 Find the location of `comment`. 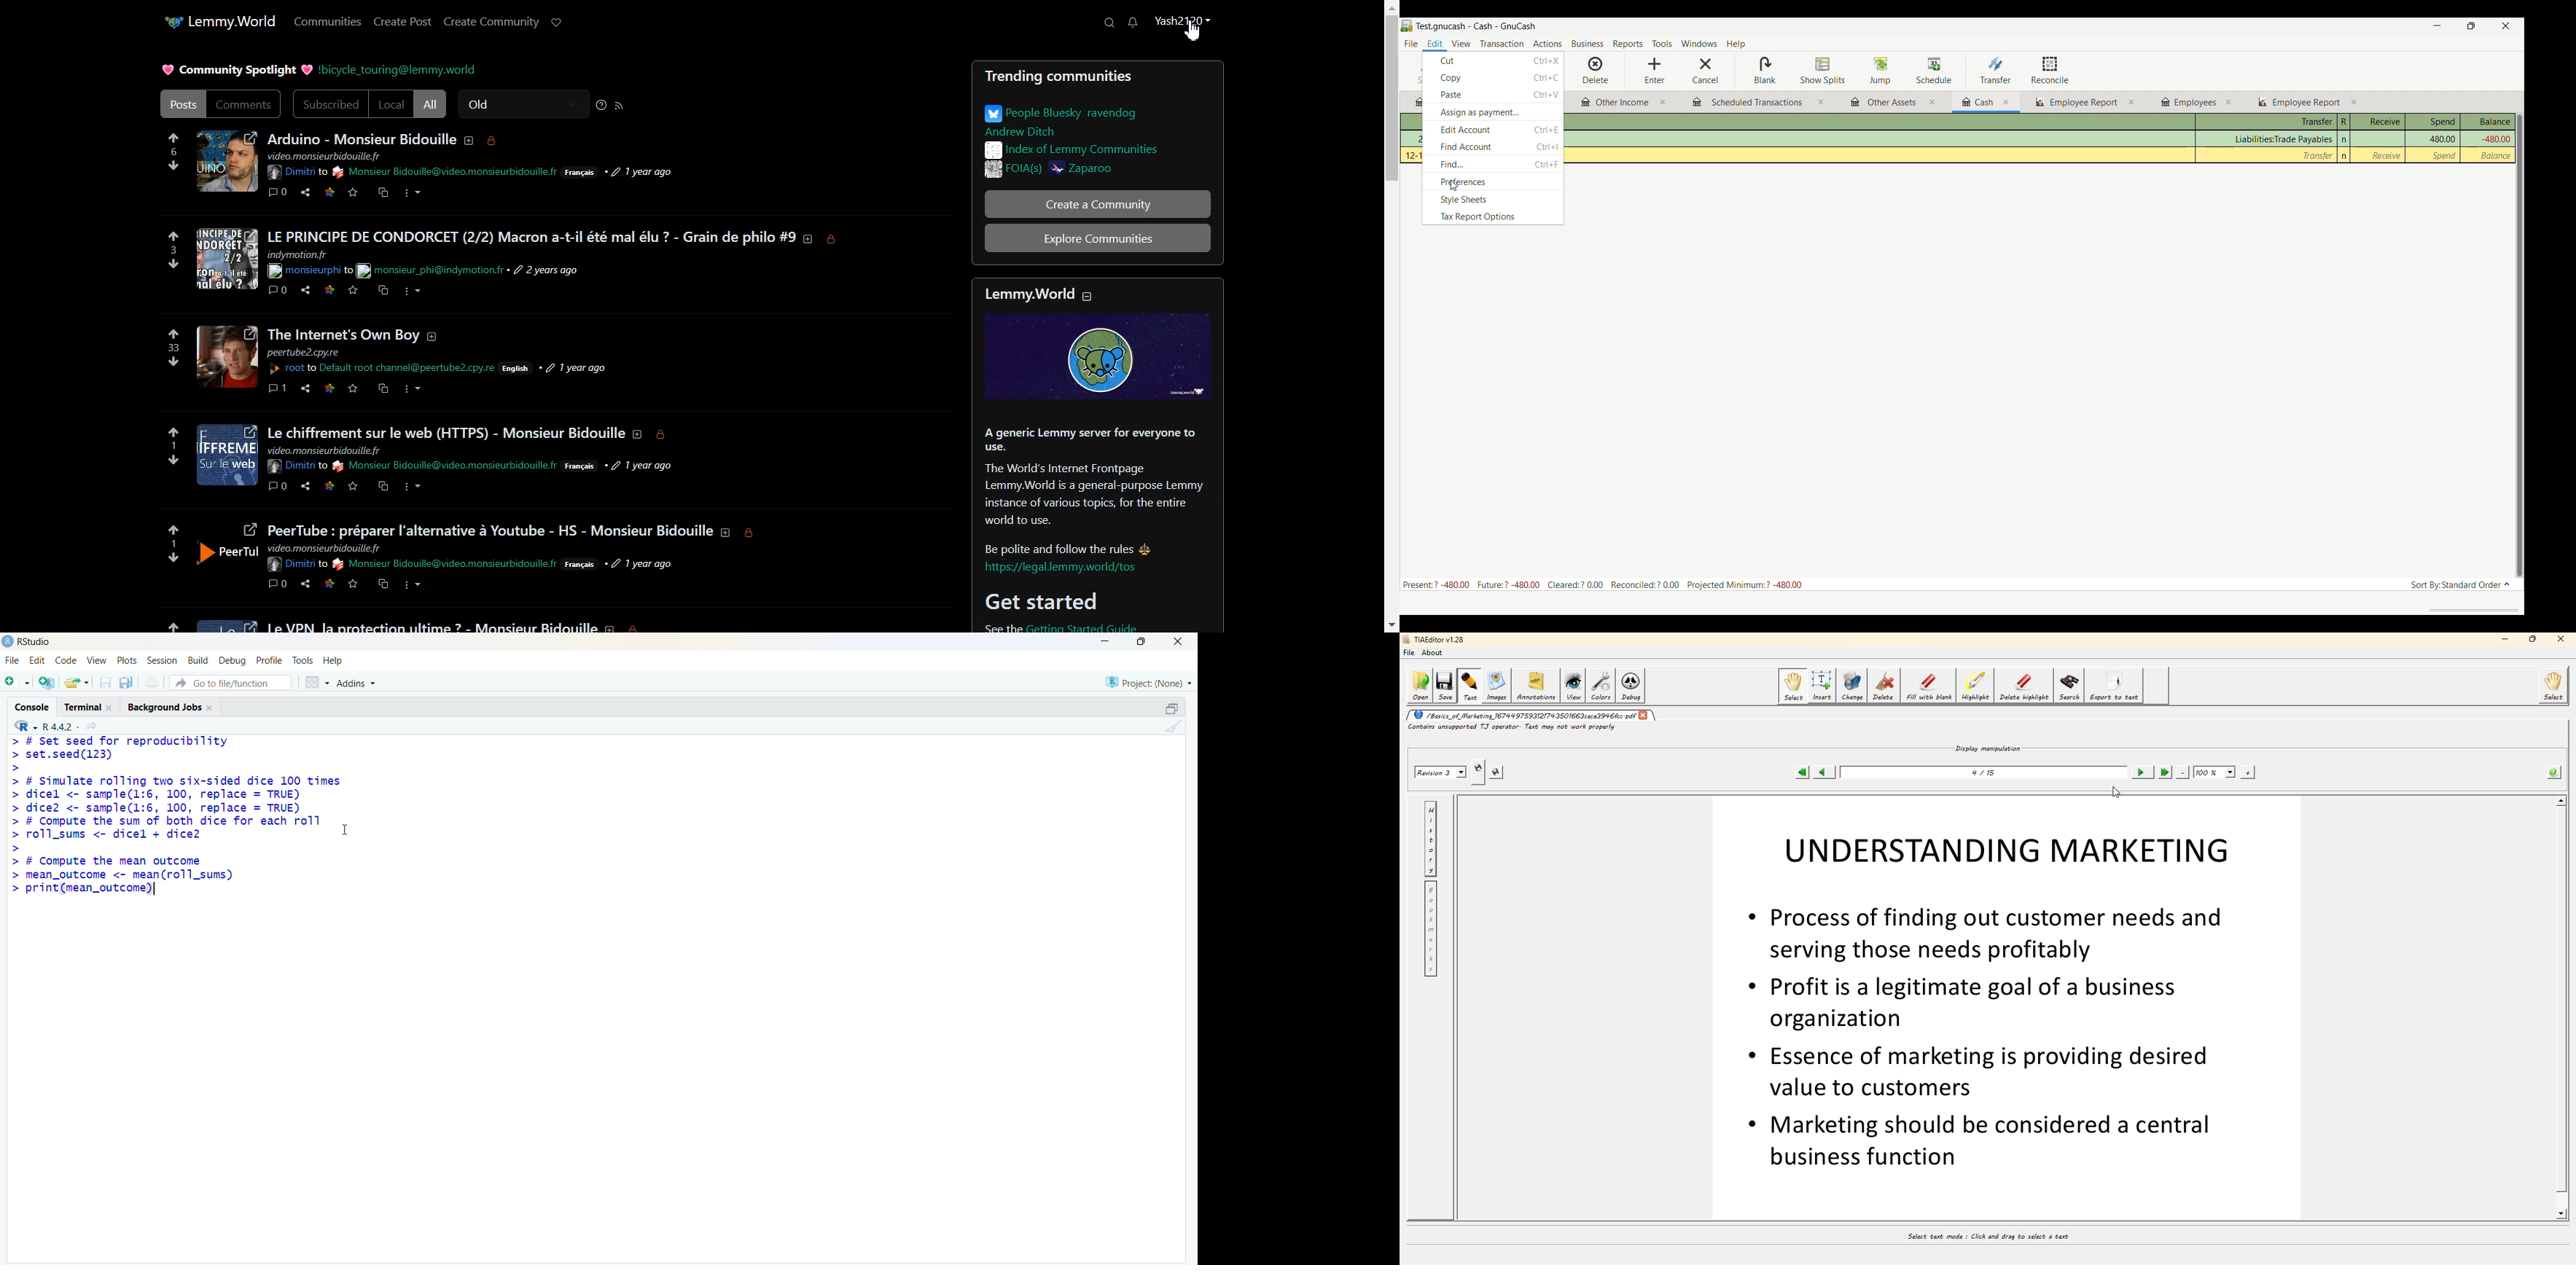

comment is located at coordinates (278, 584).